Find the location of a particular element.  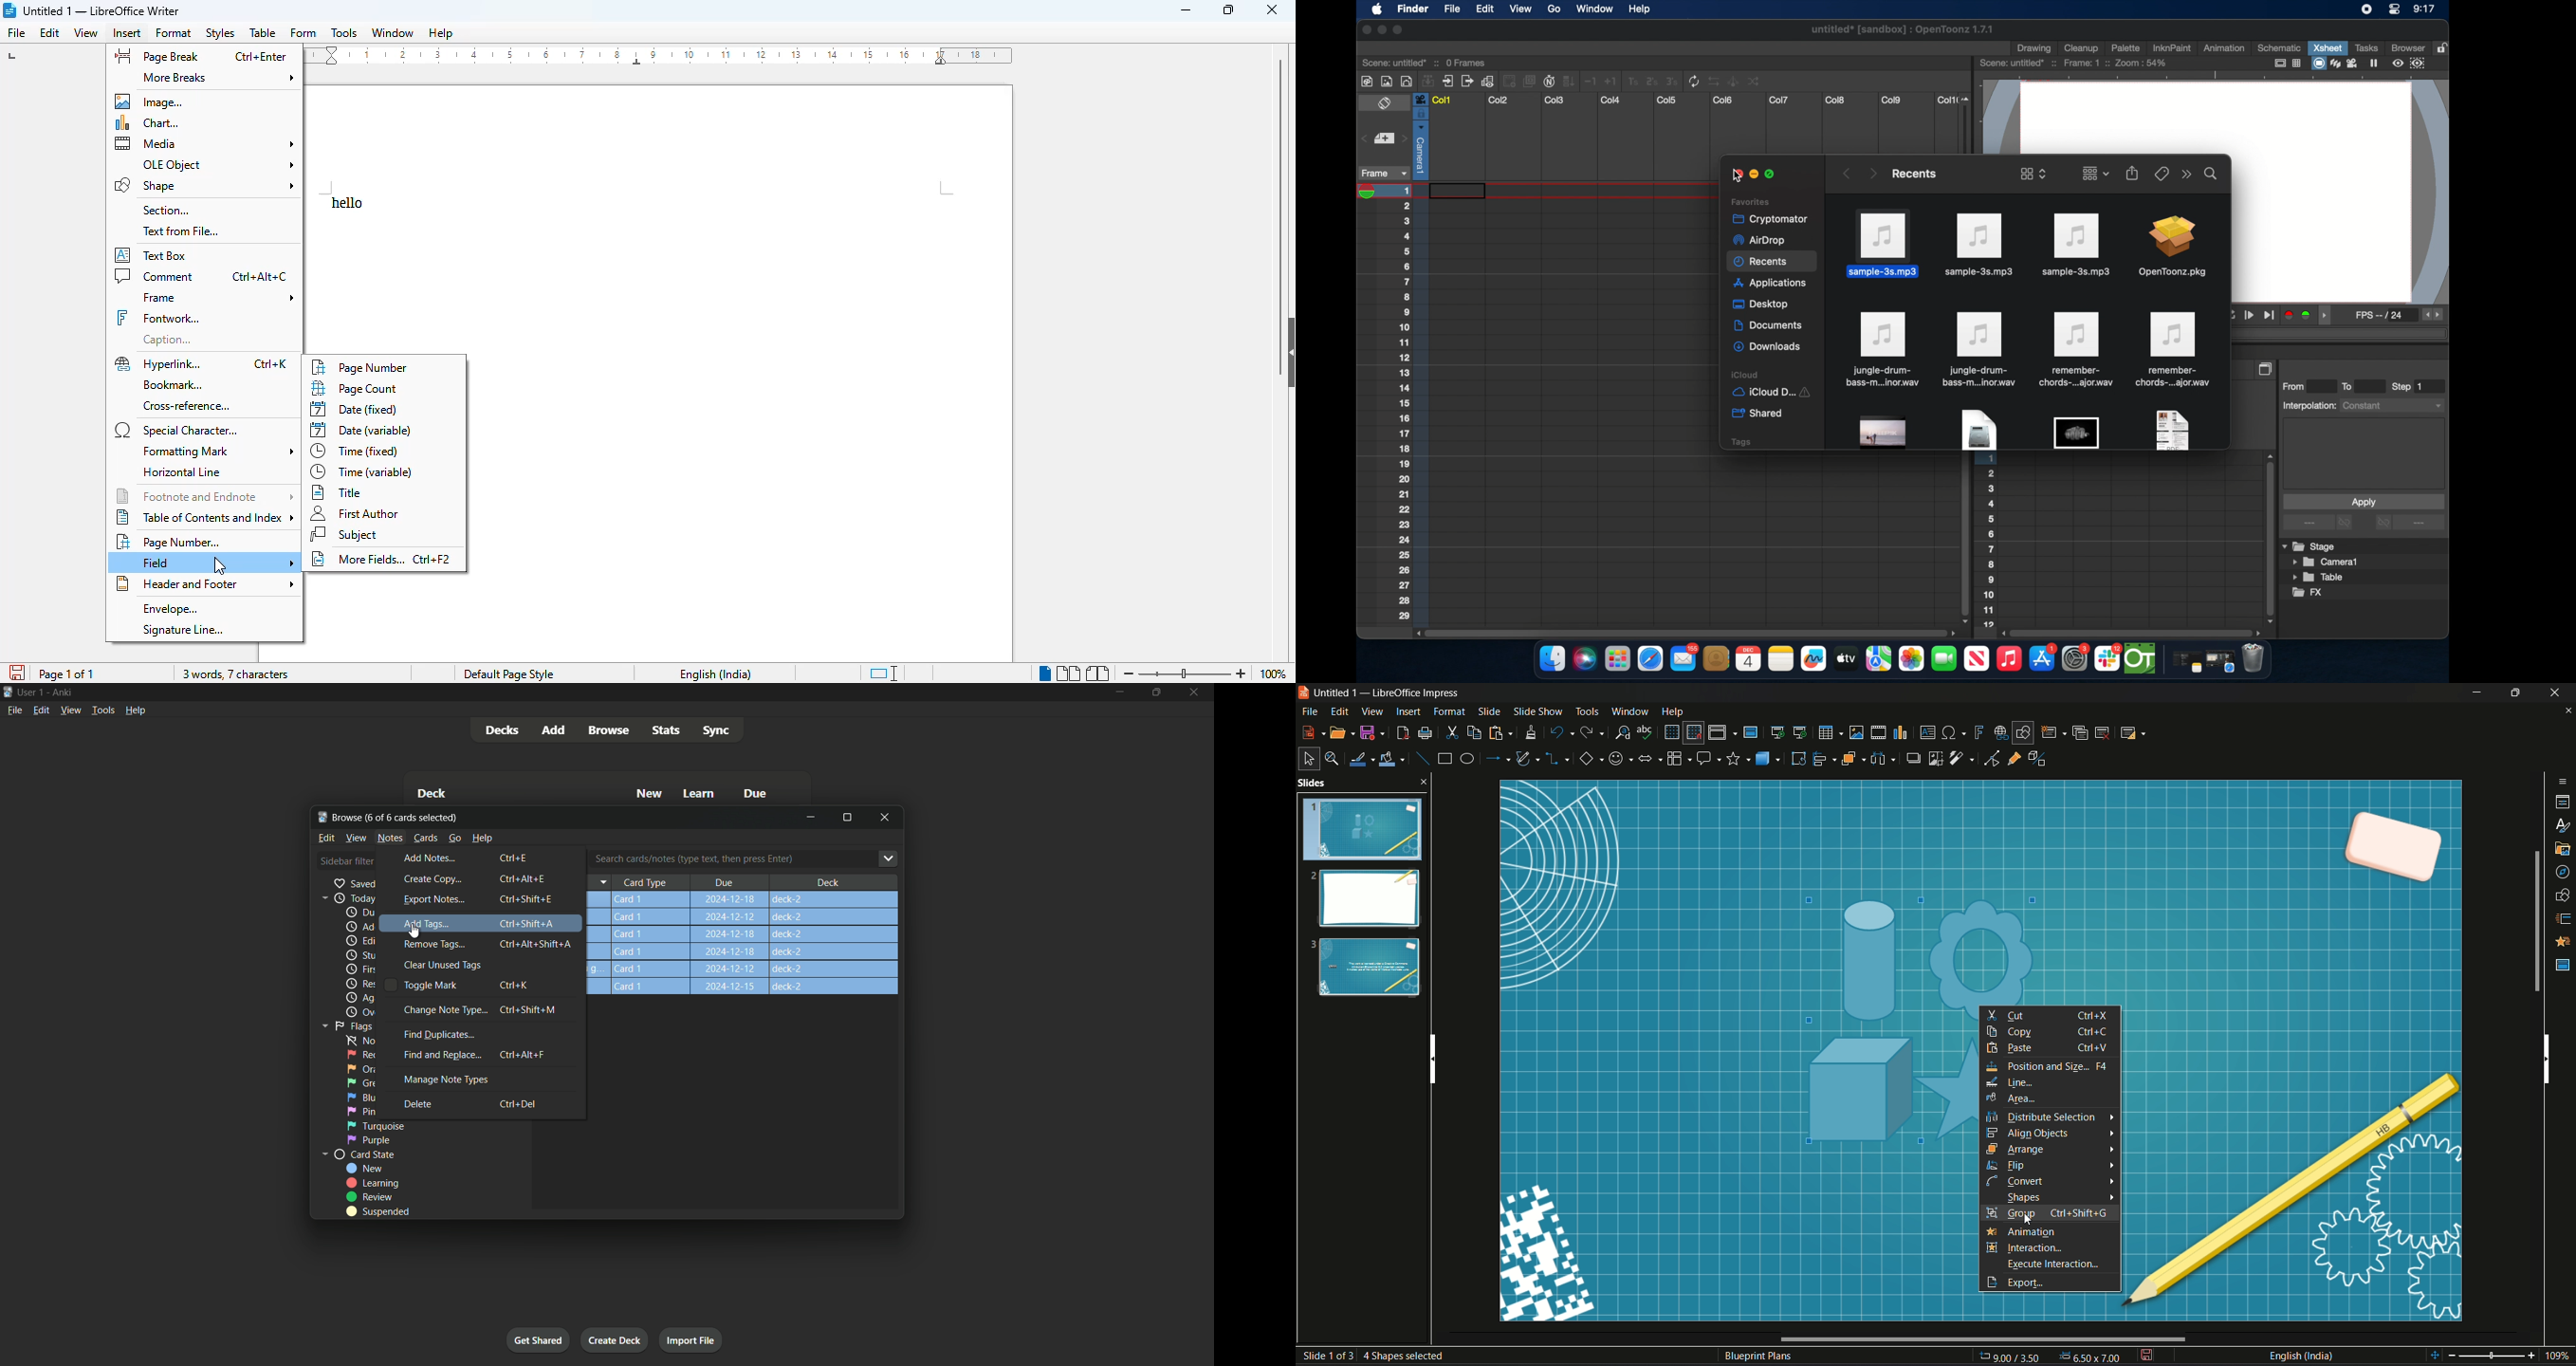

playhead is located at coordinates (1371, 192).